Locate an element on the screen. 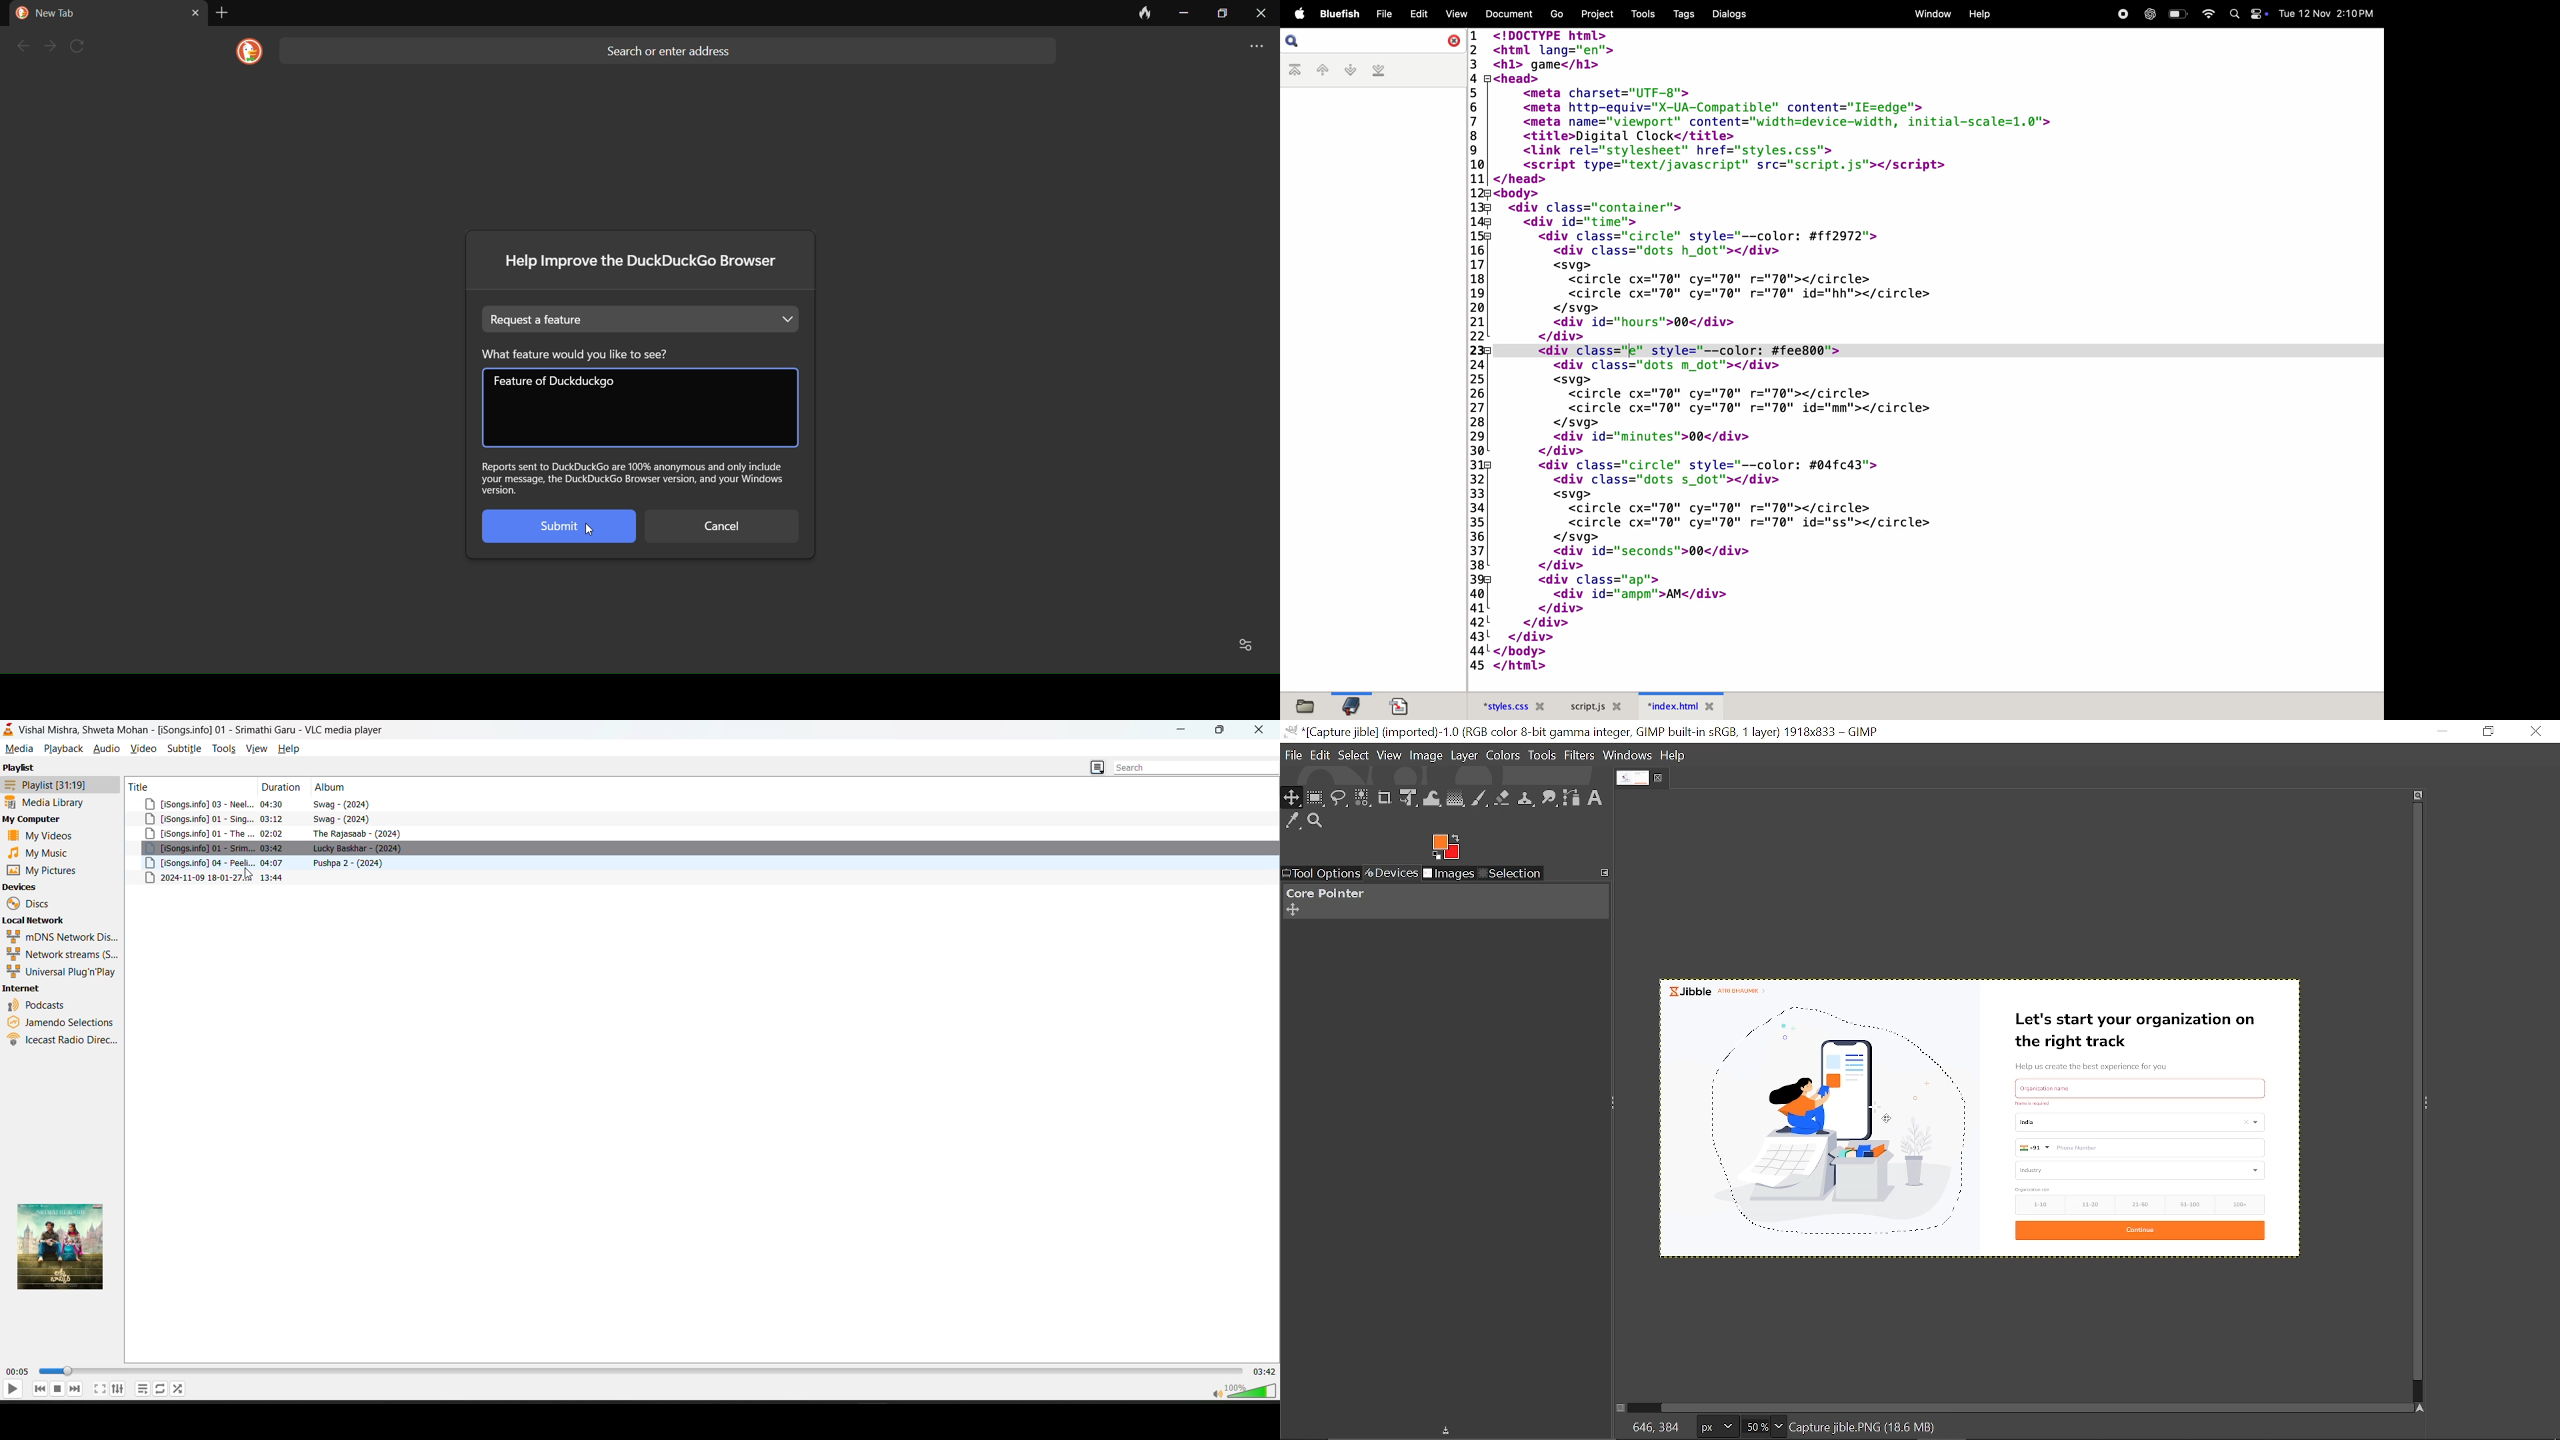 The height and width of the screenshot is (1456, 2576). file is located at coordinates (1383, 14).